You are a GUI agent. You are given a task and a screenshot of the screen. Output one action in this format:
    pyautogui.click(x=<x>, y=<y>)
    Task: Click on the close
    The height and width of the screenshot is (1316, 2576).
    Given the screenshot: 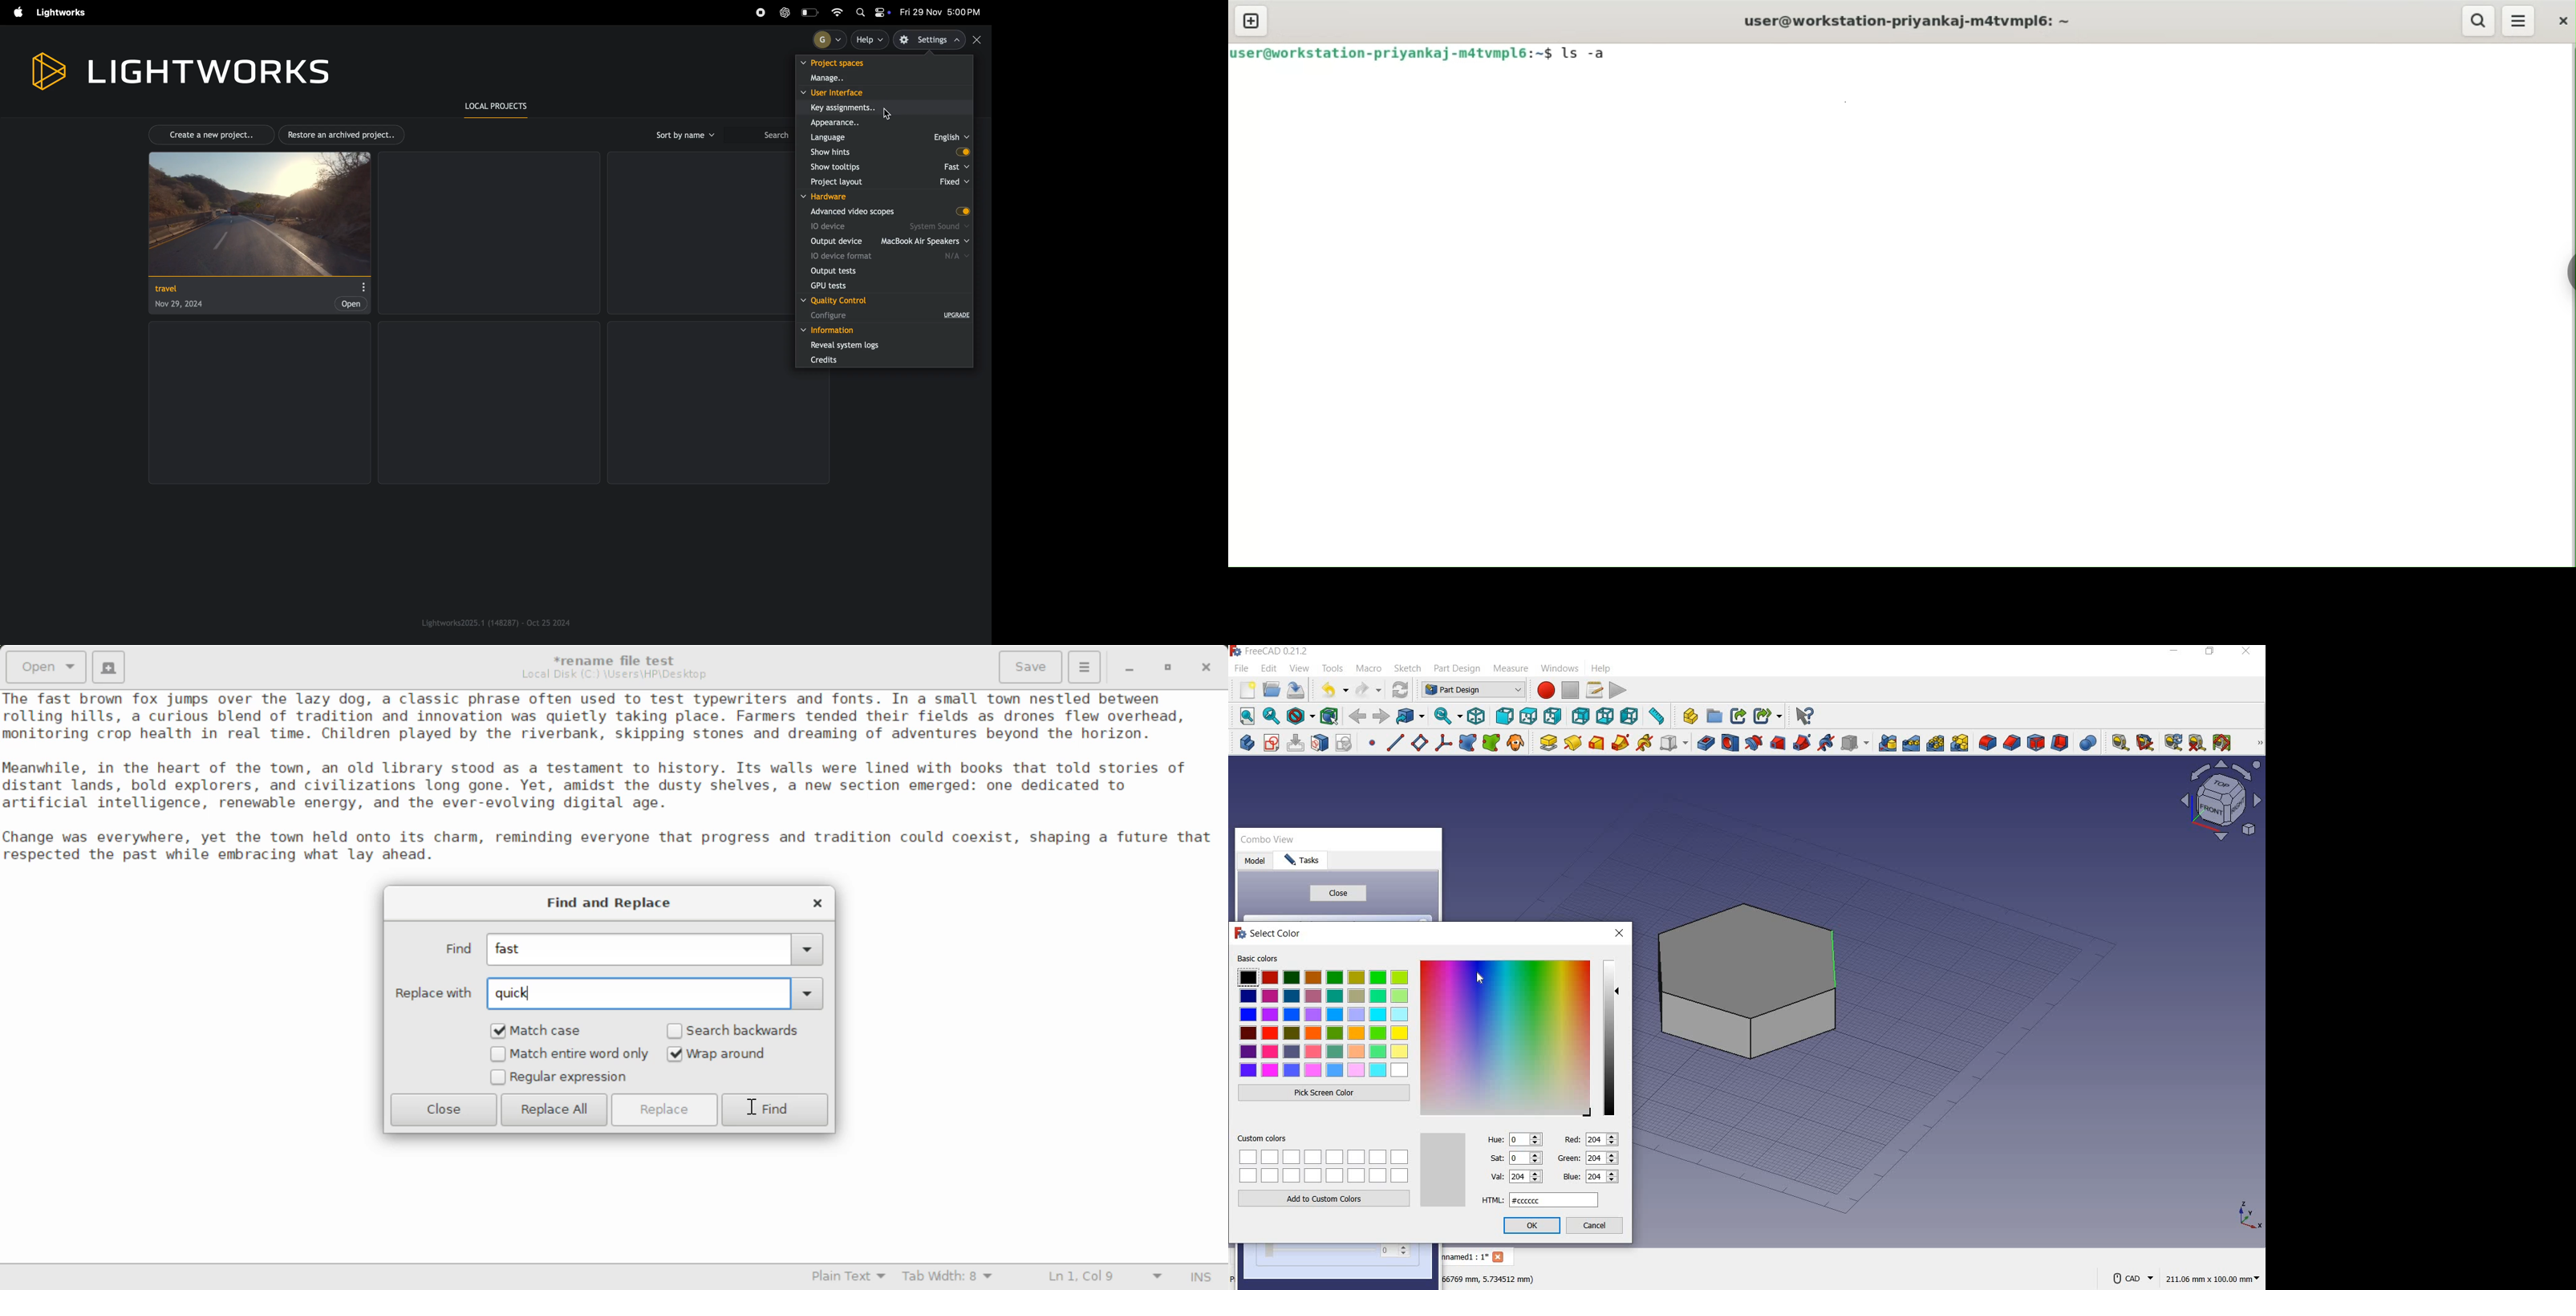 What is the action you would take?
    pyautogui.click(x=979, y=40)
    